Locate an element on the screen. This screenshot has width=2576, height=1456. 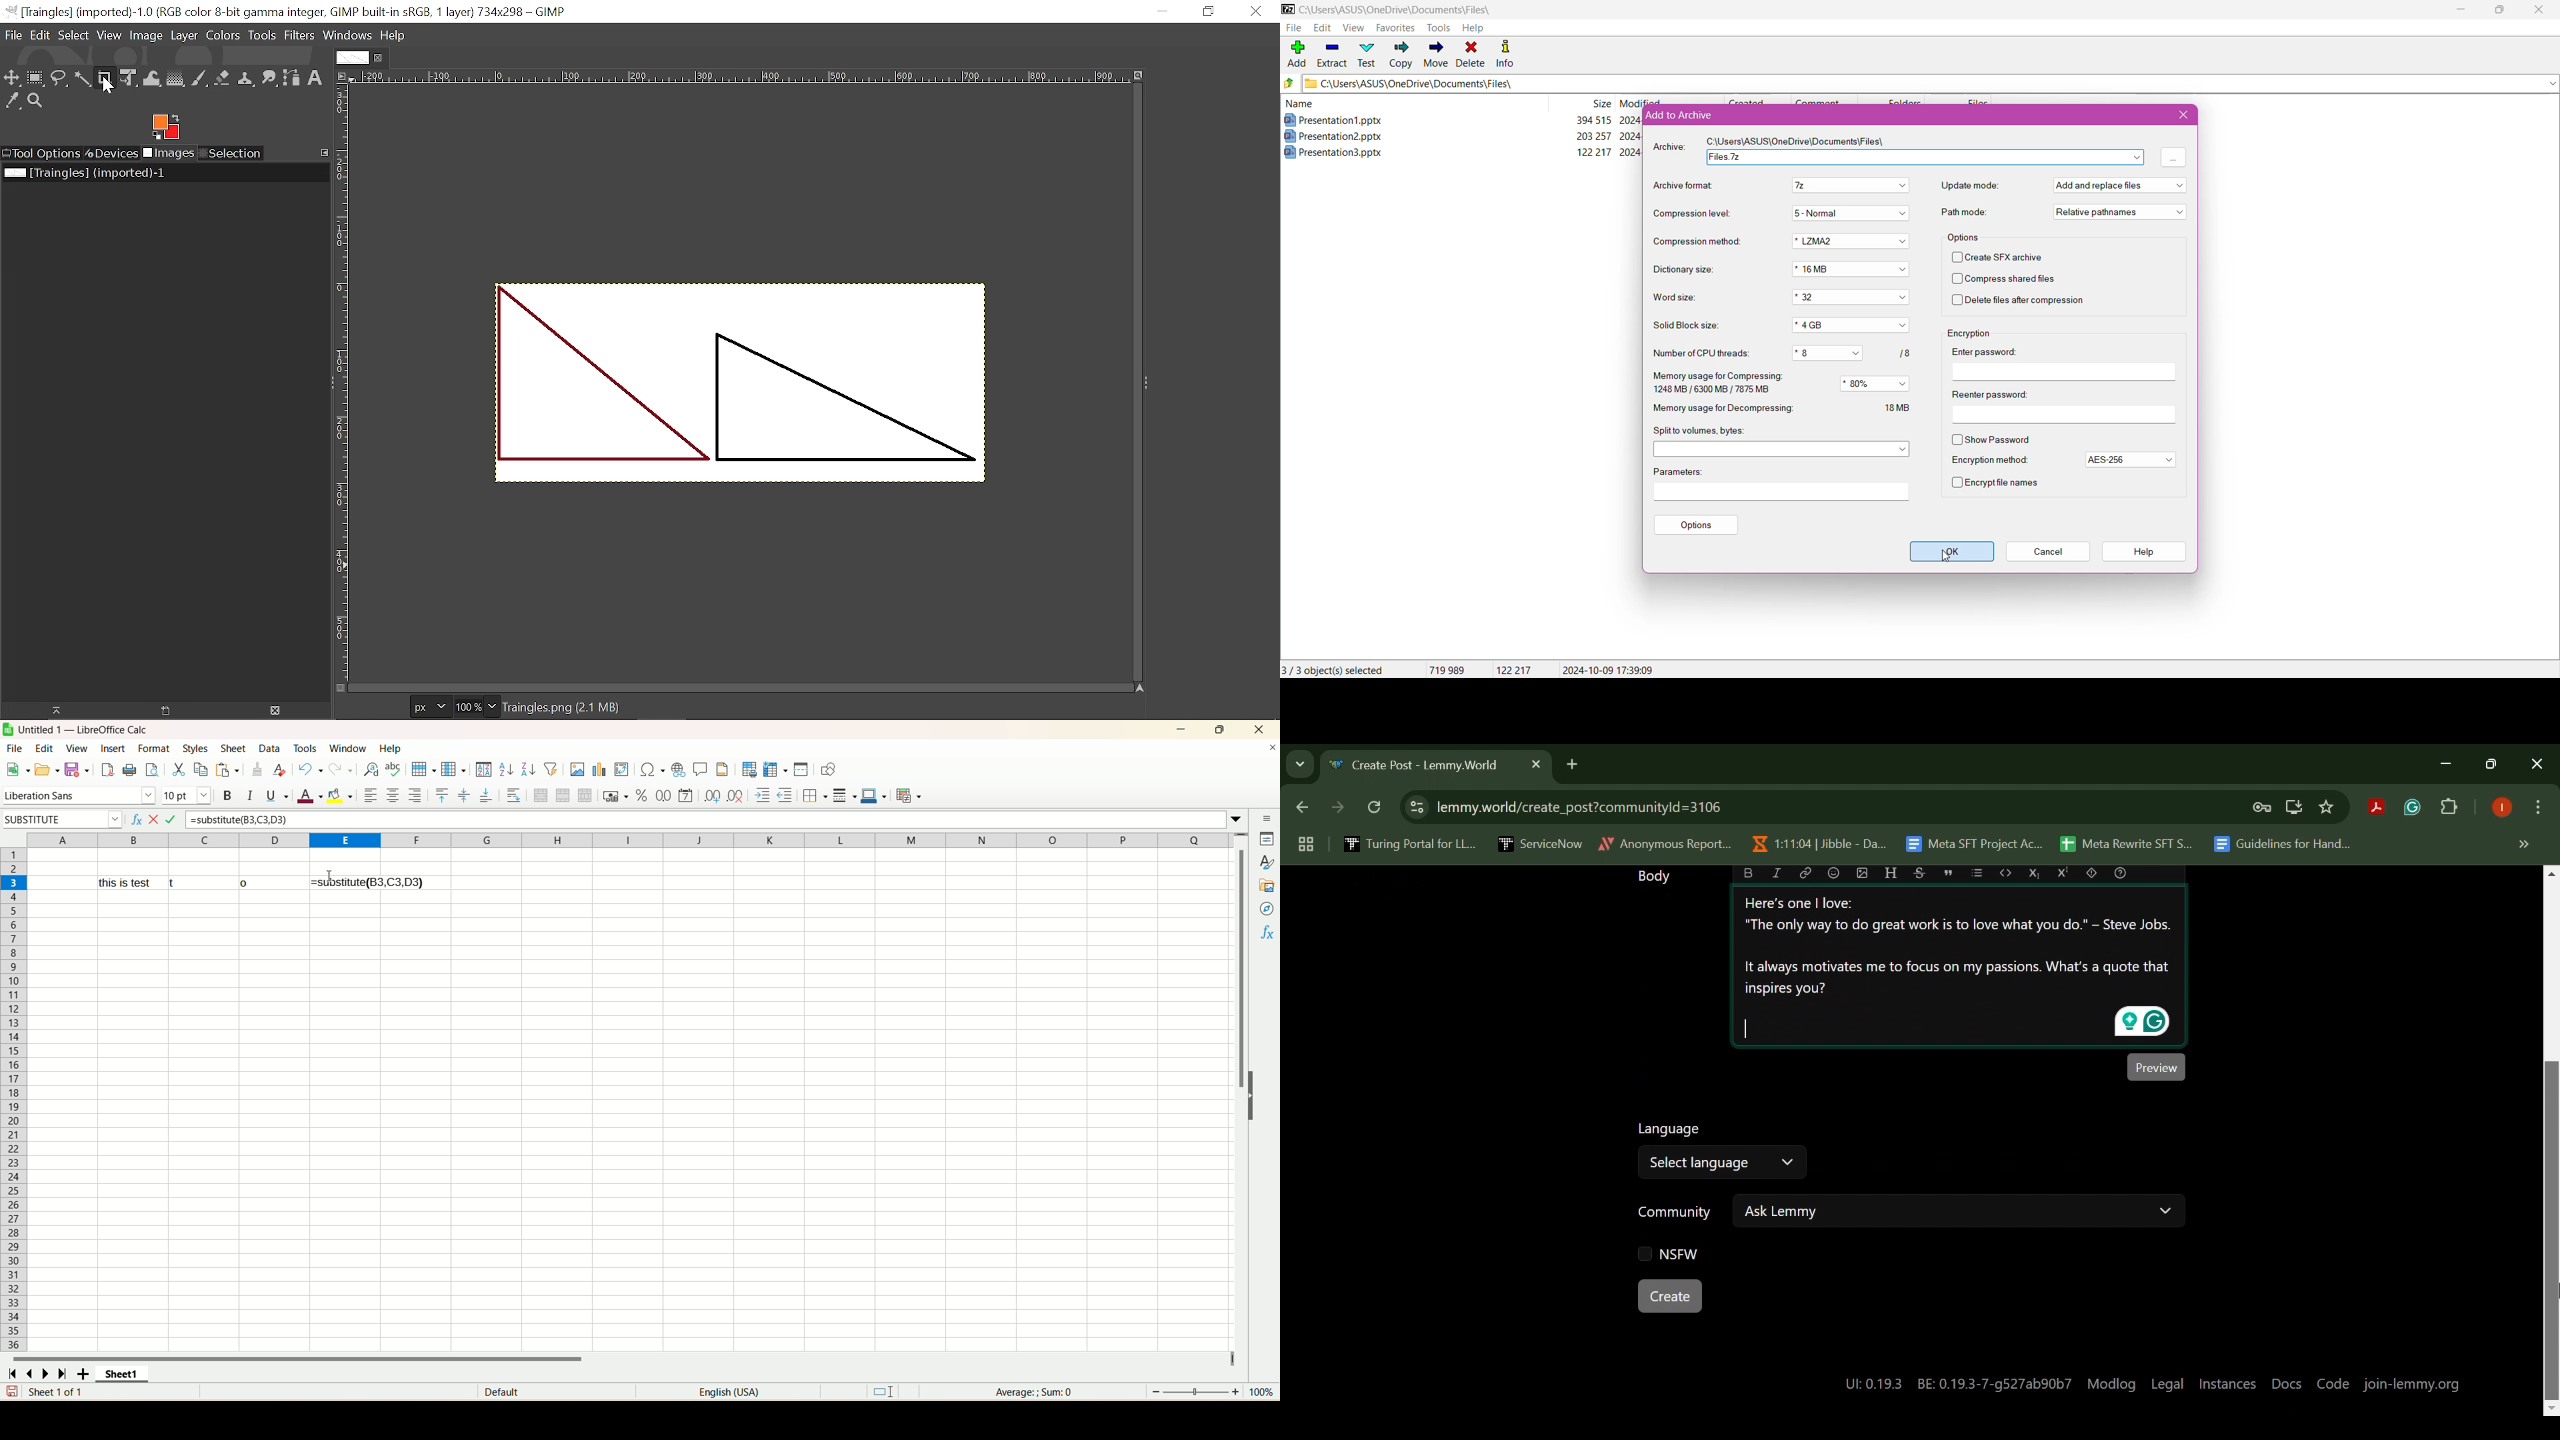
sheet number is located at coordinates (65, 1393).